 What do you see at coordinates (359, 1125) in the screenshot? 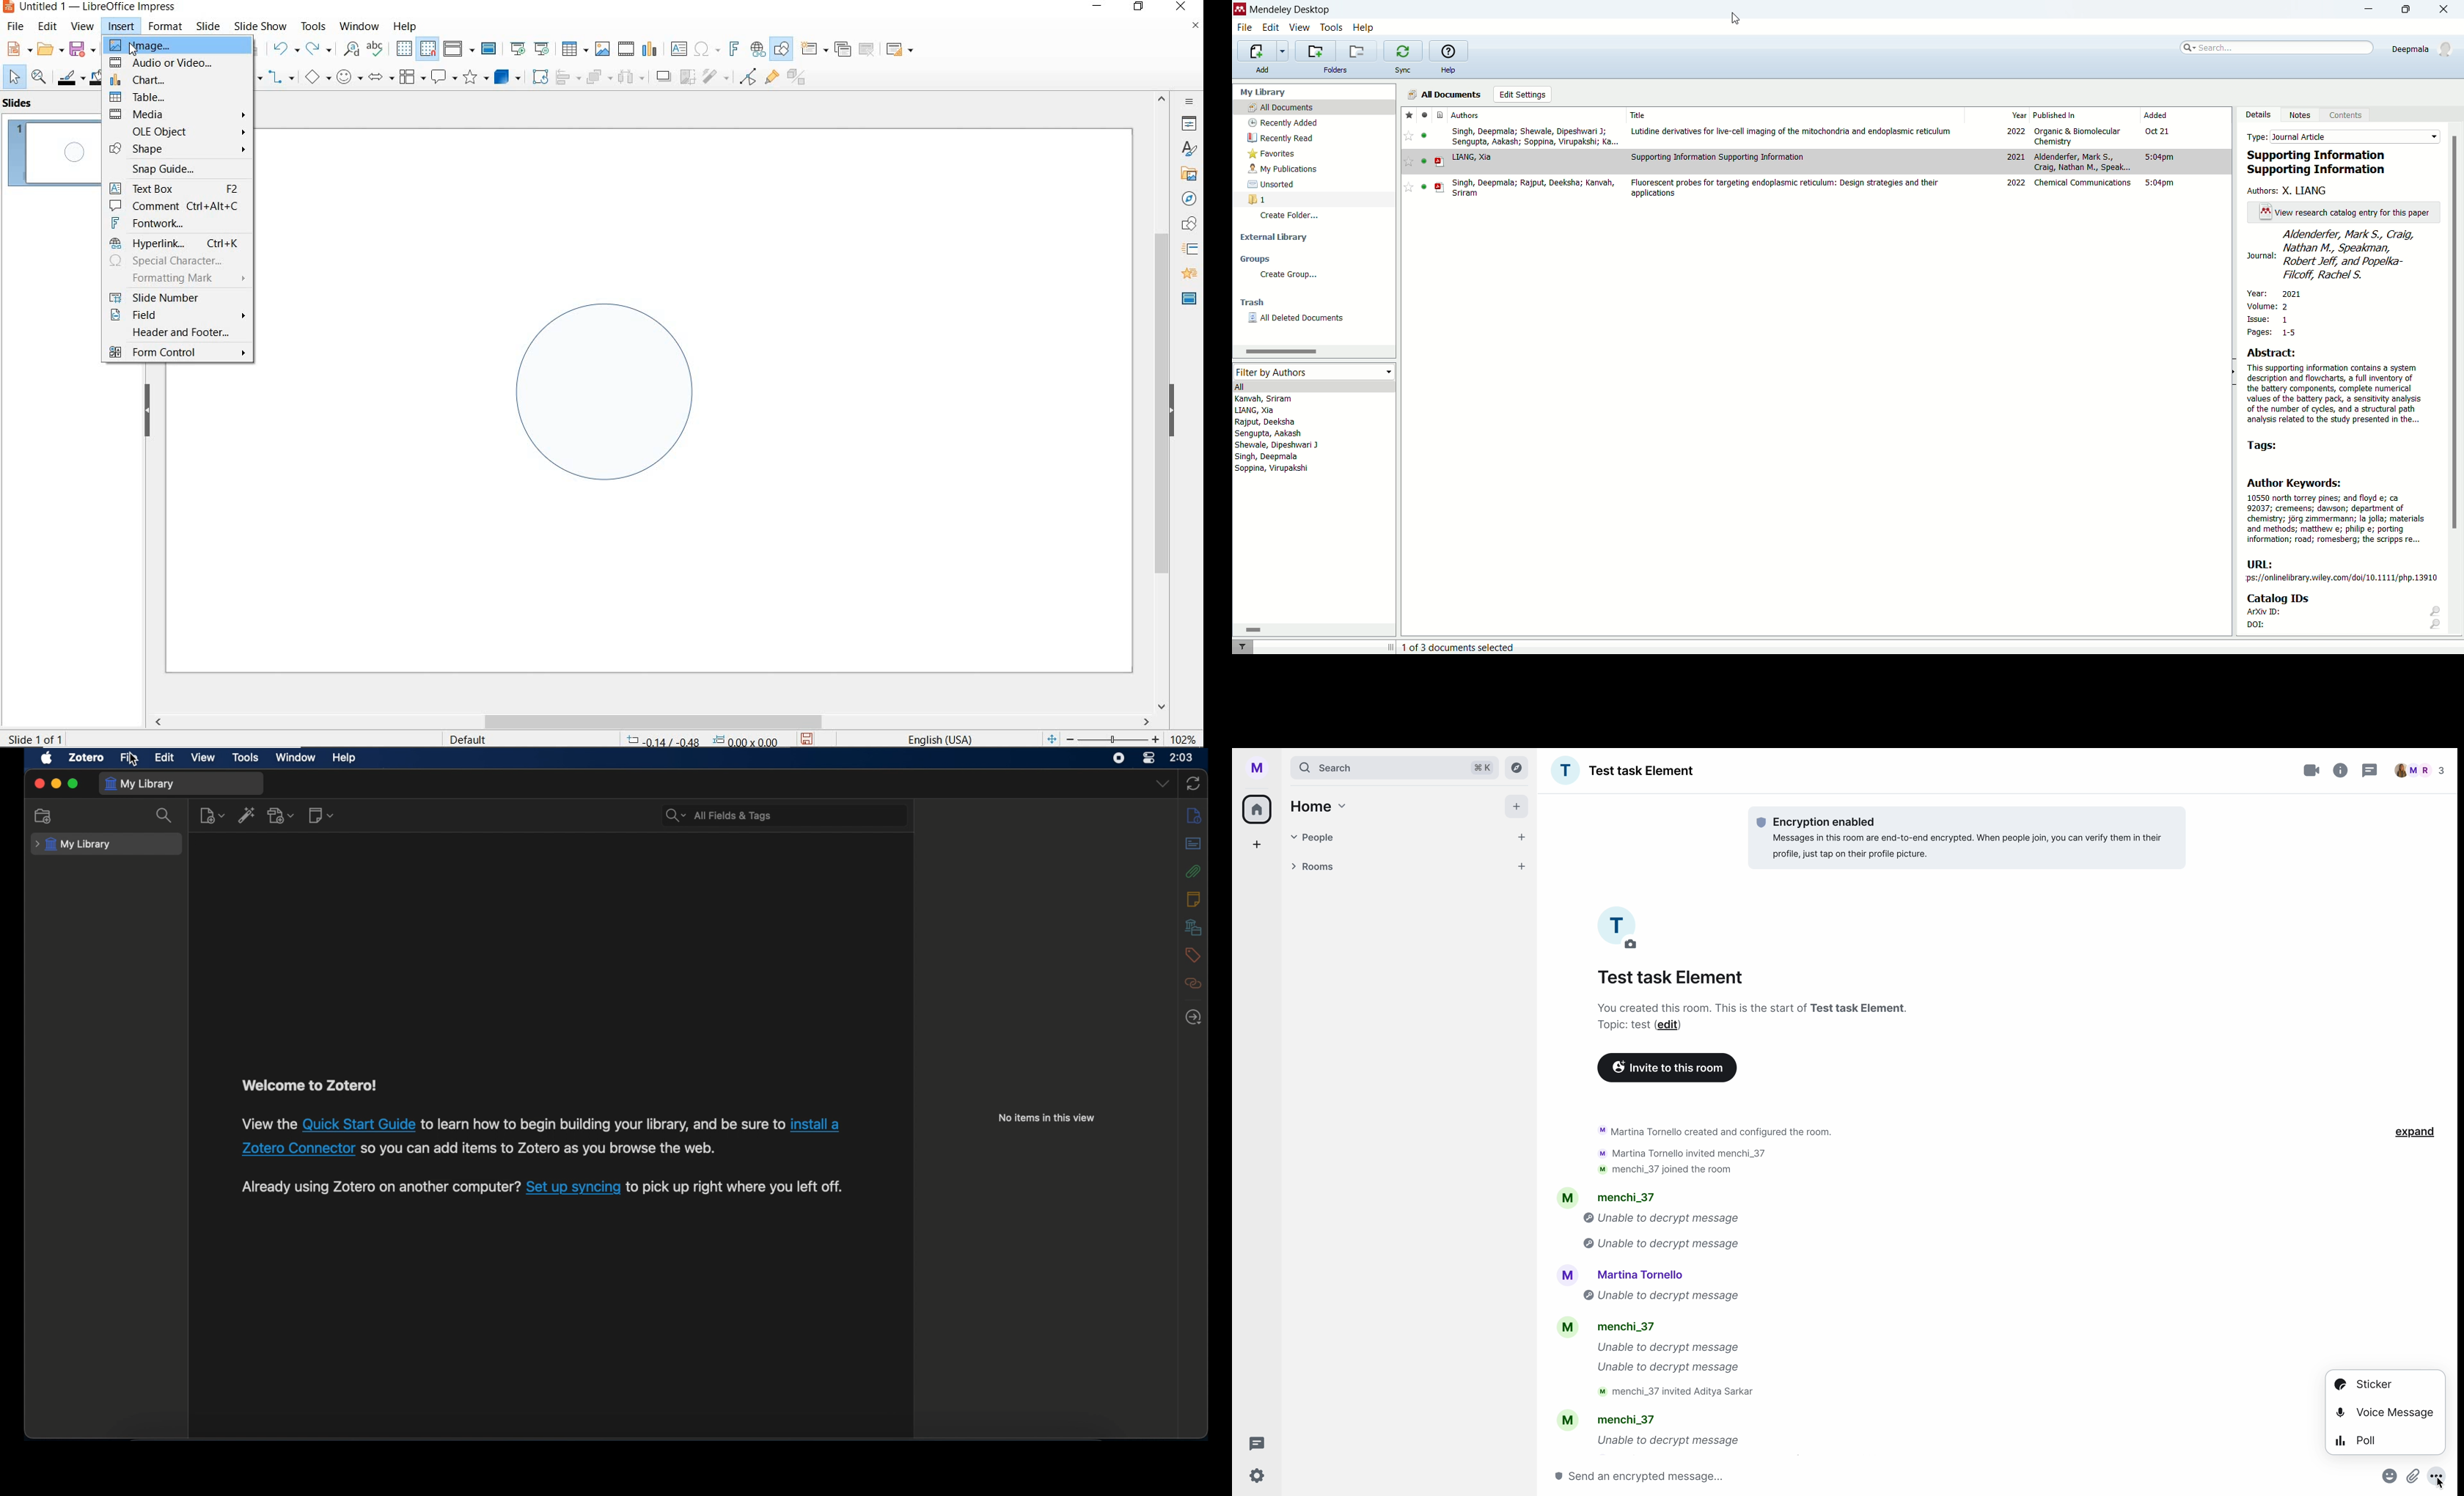
I see `link` at bounding box center [359, 1125].